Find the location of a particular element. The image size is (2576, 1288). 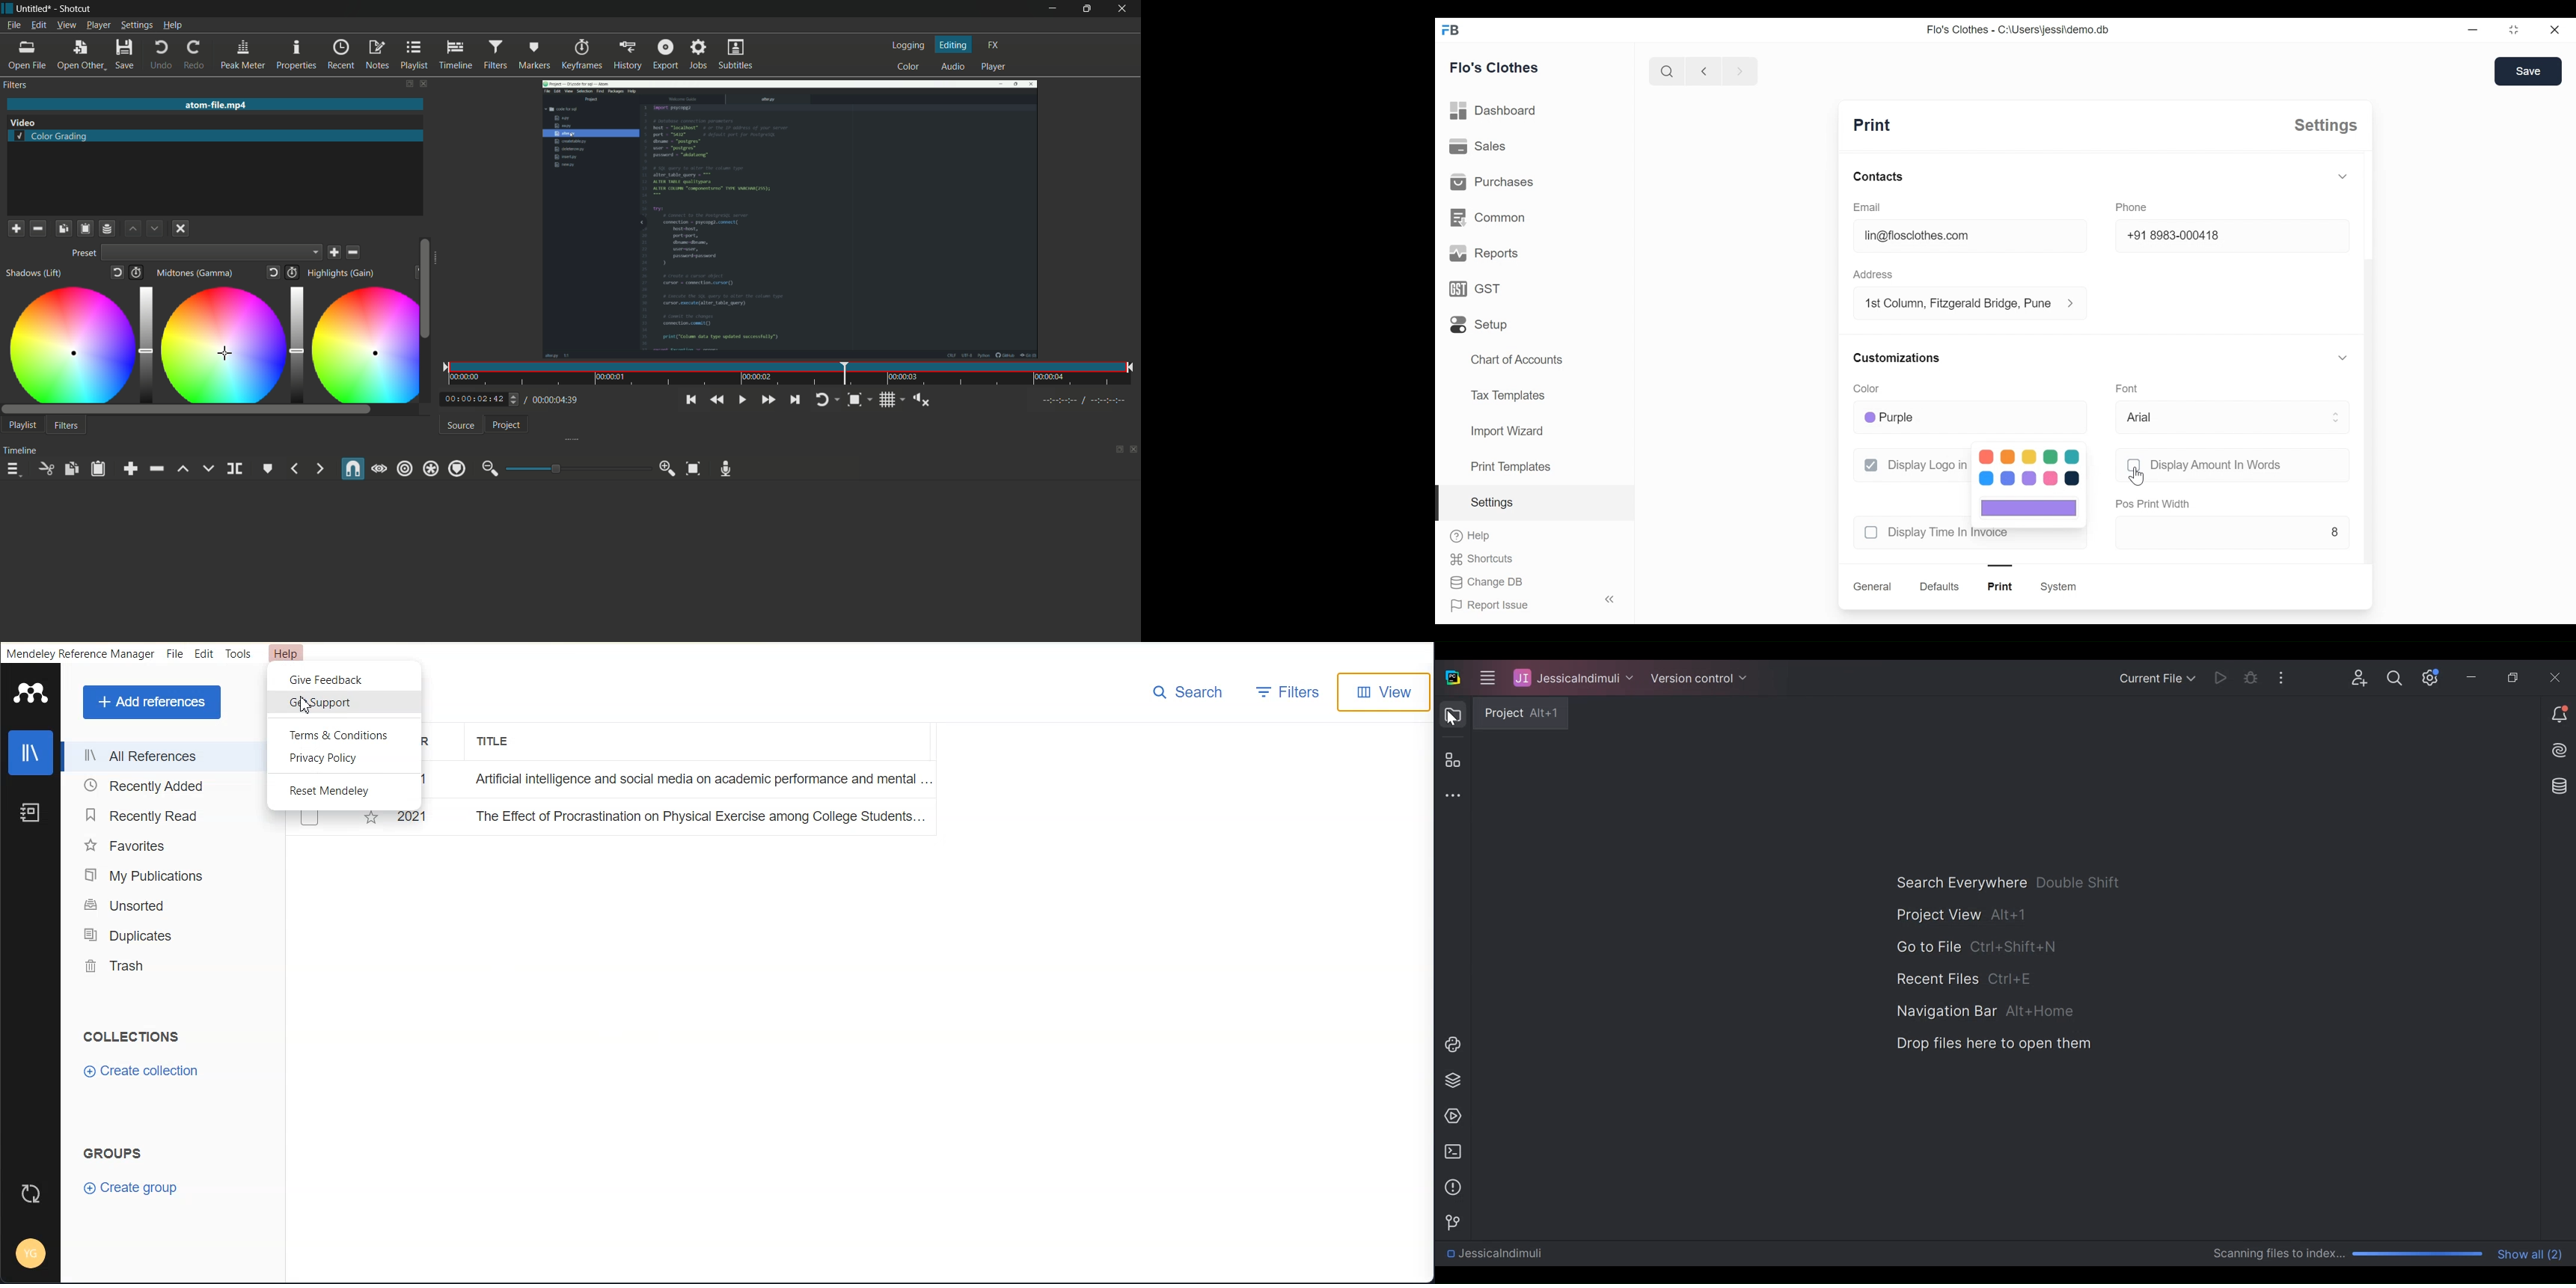

change layout is located at coordinates (405, 83).